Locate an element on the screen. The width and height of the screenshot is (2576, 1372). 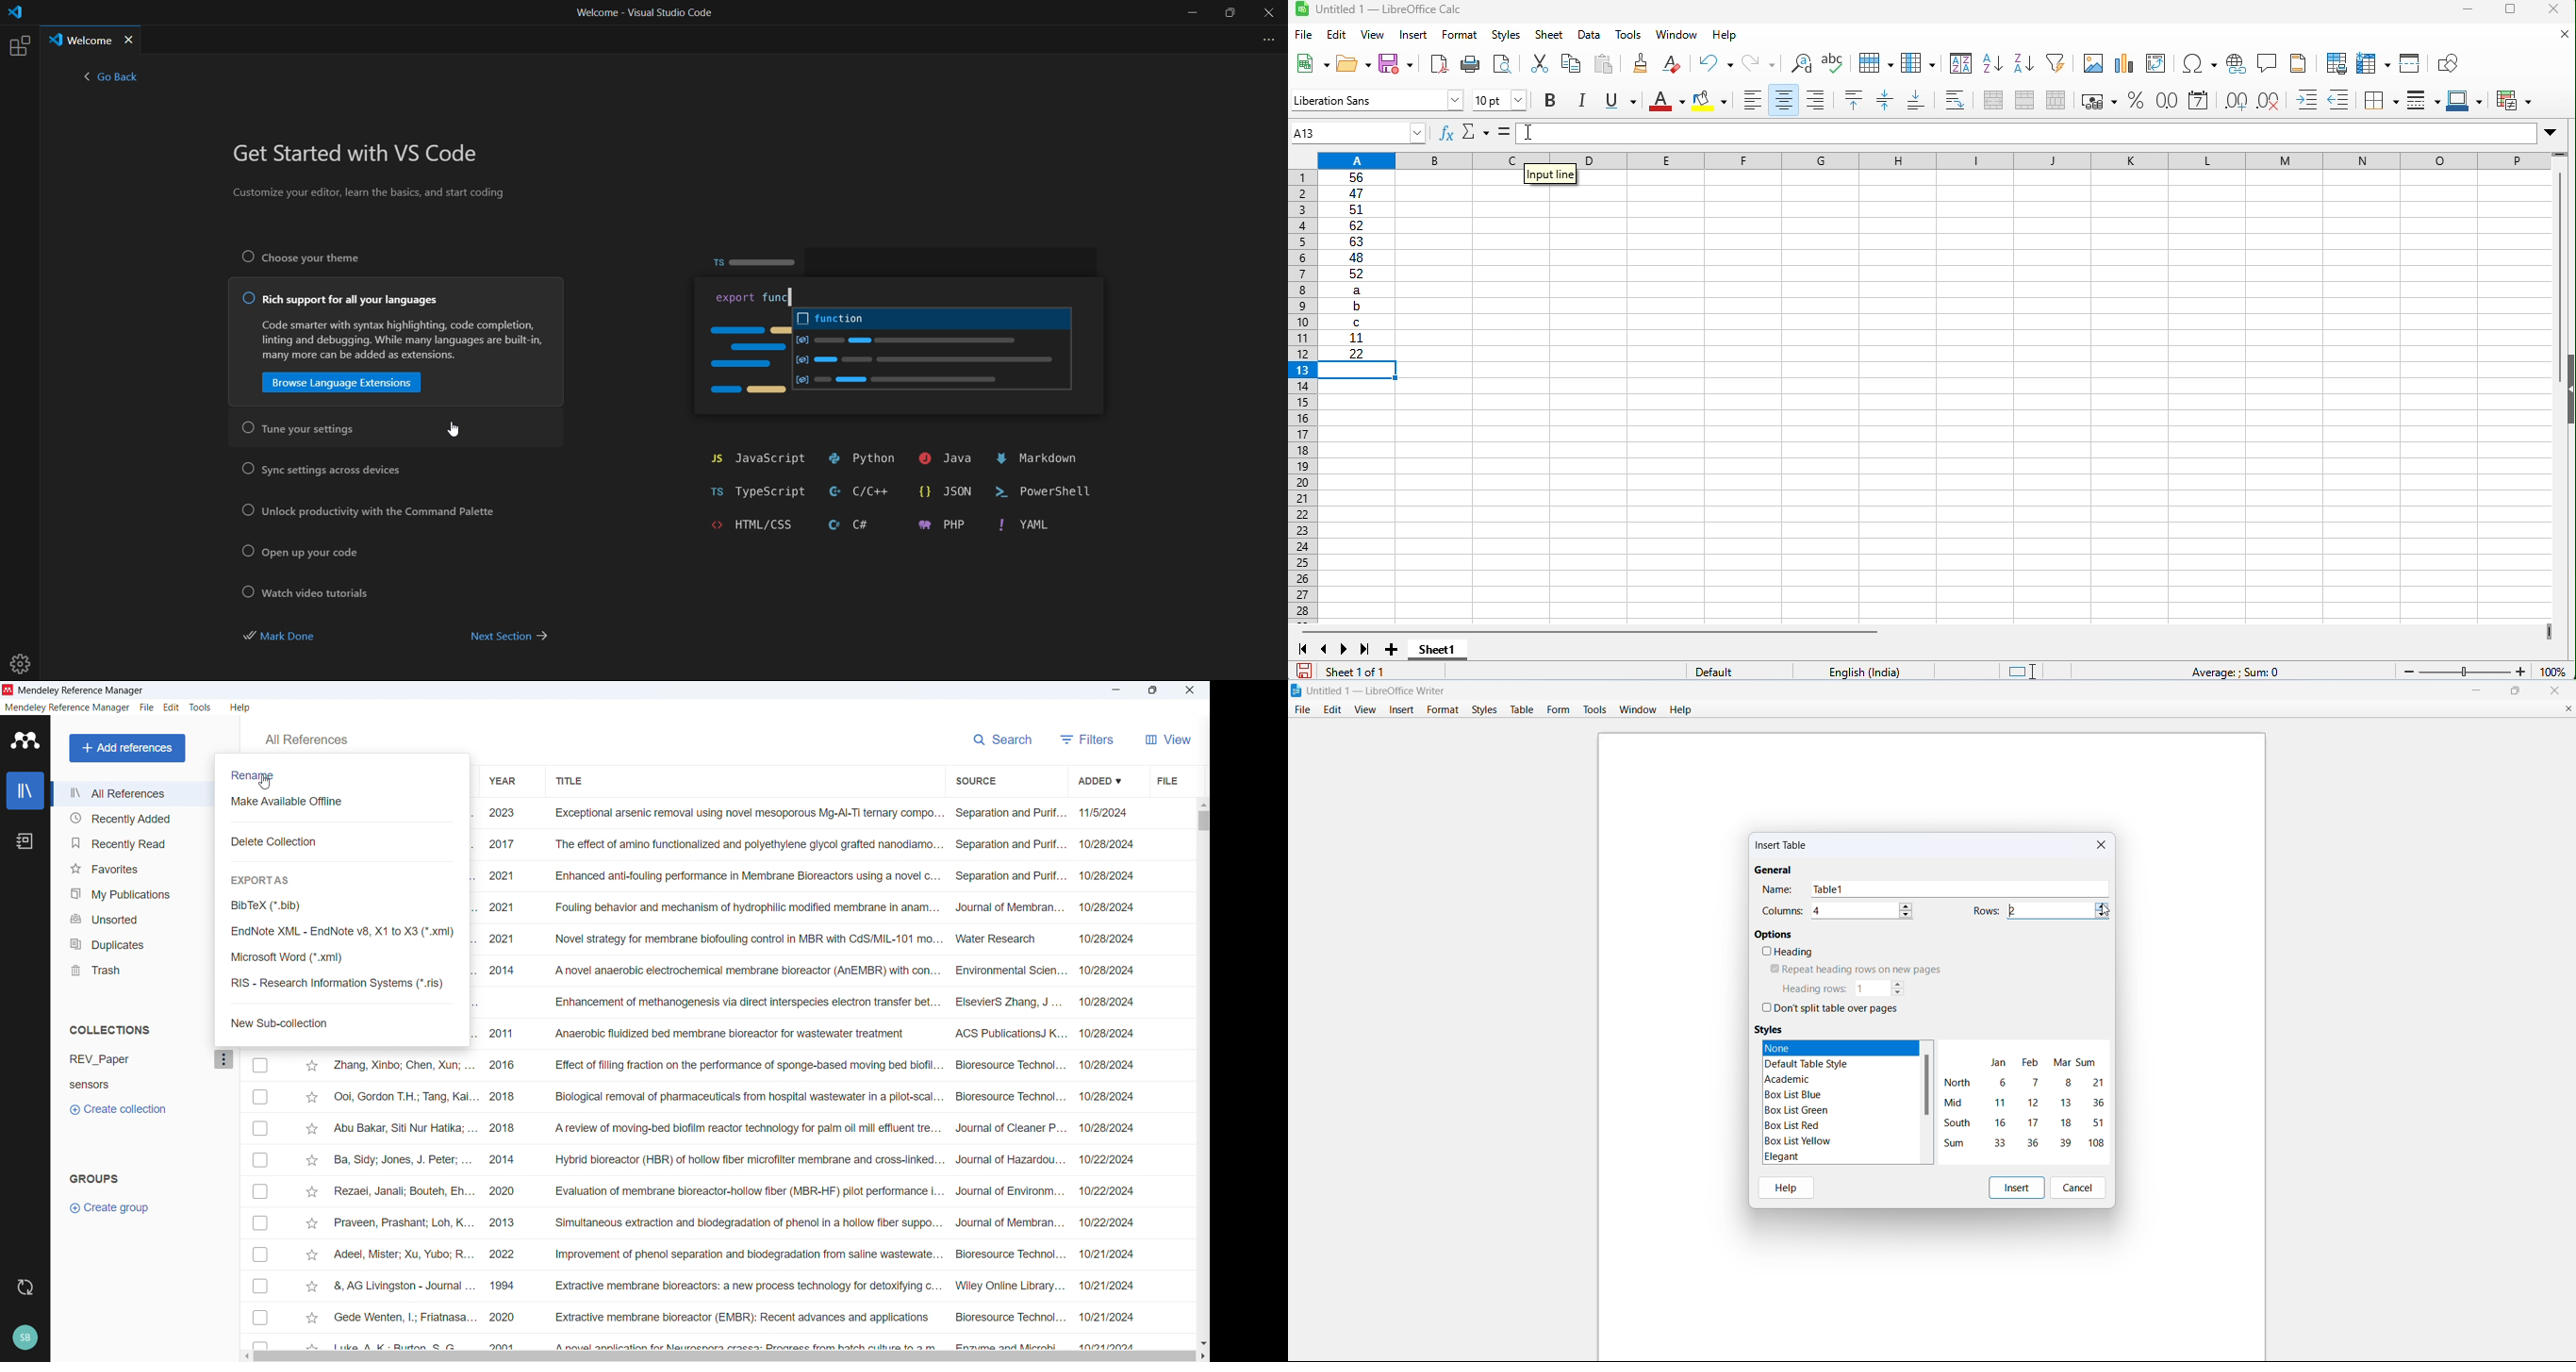
Star mark respective publication is located at coordinates (312, 1066).